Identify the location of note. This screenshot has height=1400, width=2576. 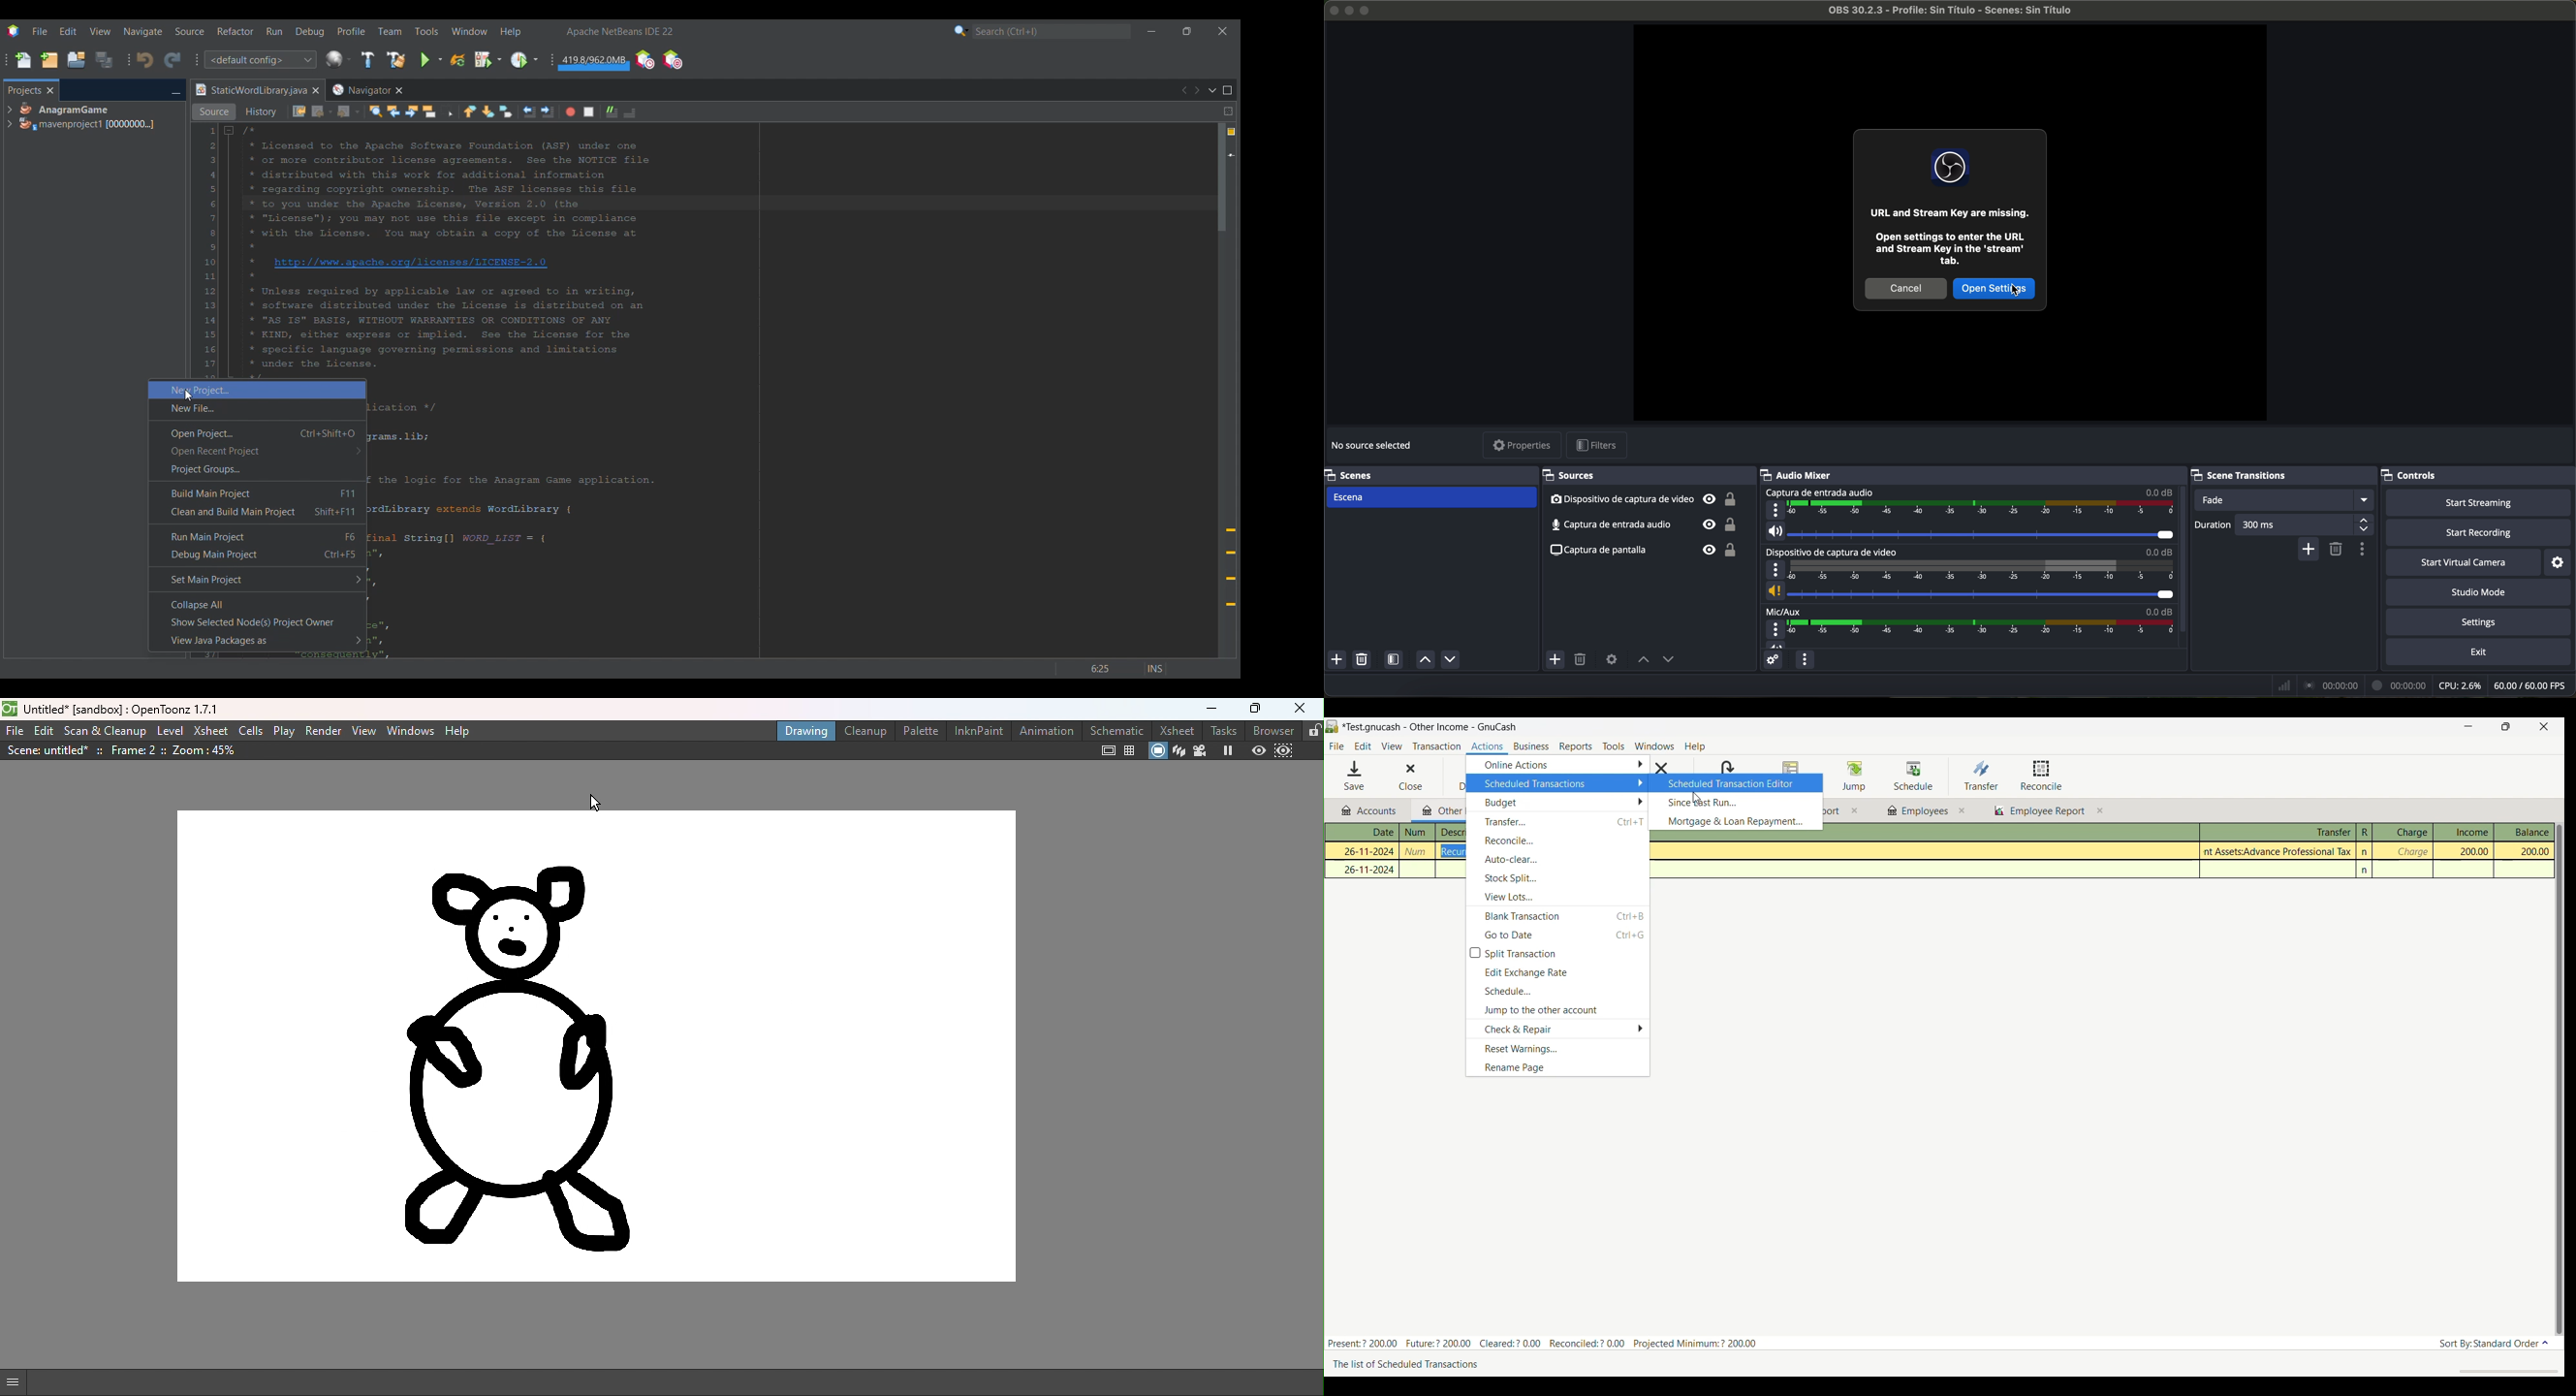
(1952, 238).